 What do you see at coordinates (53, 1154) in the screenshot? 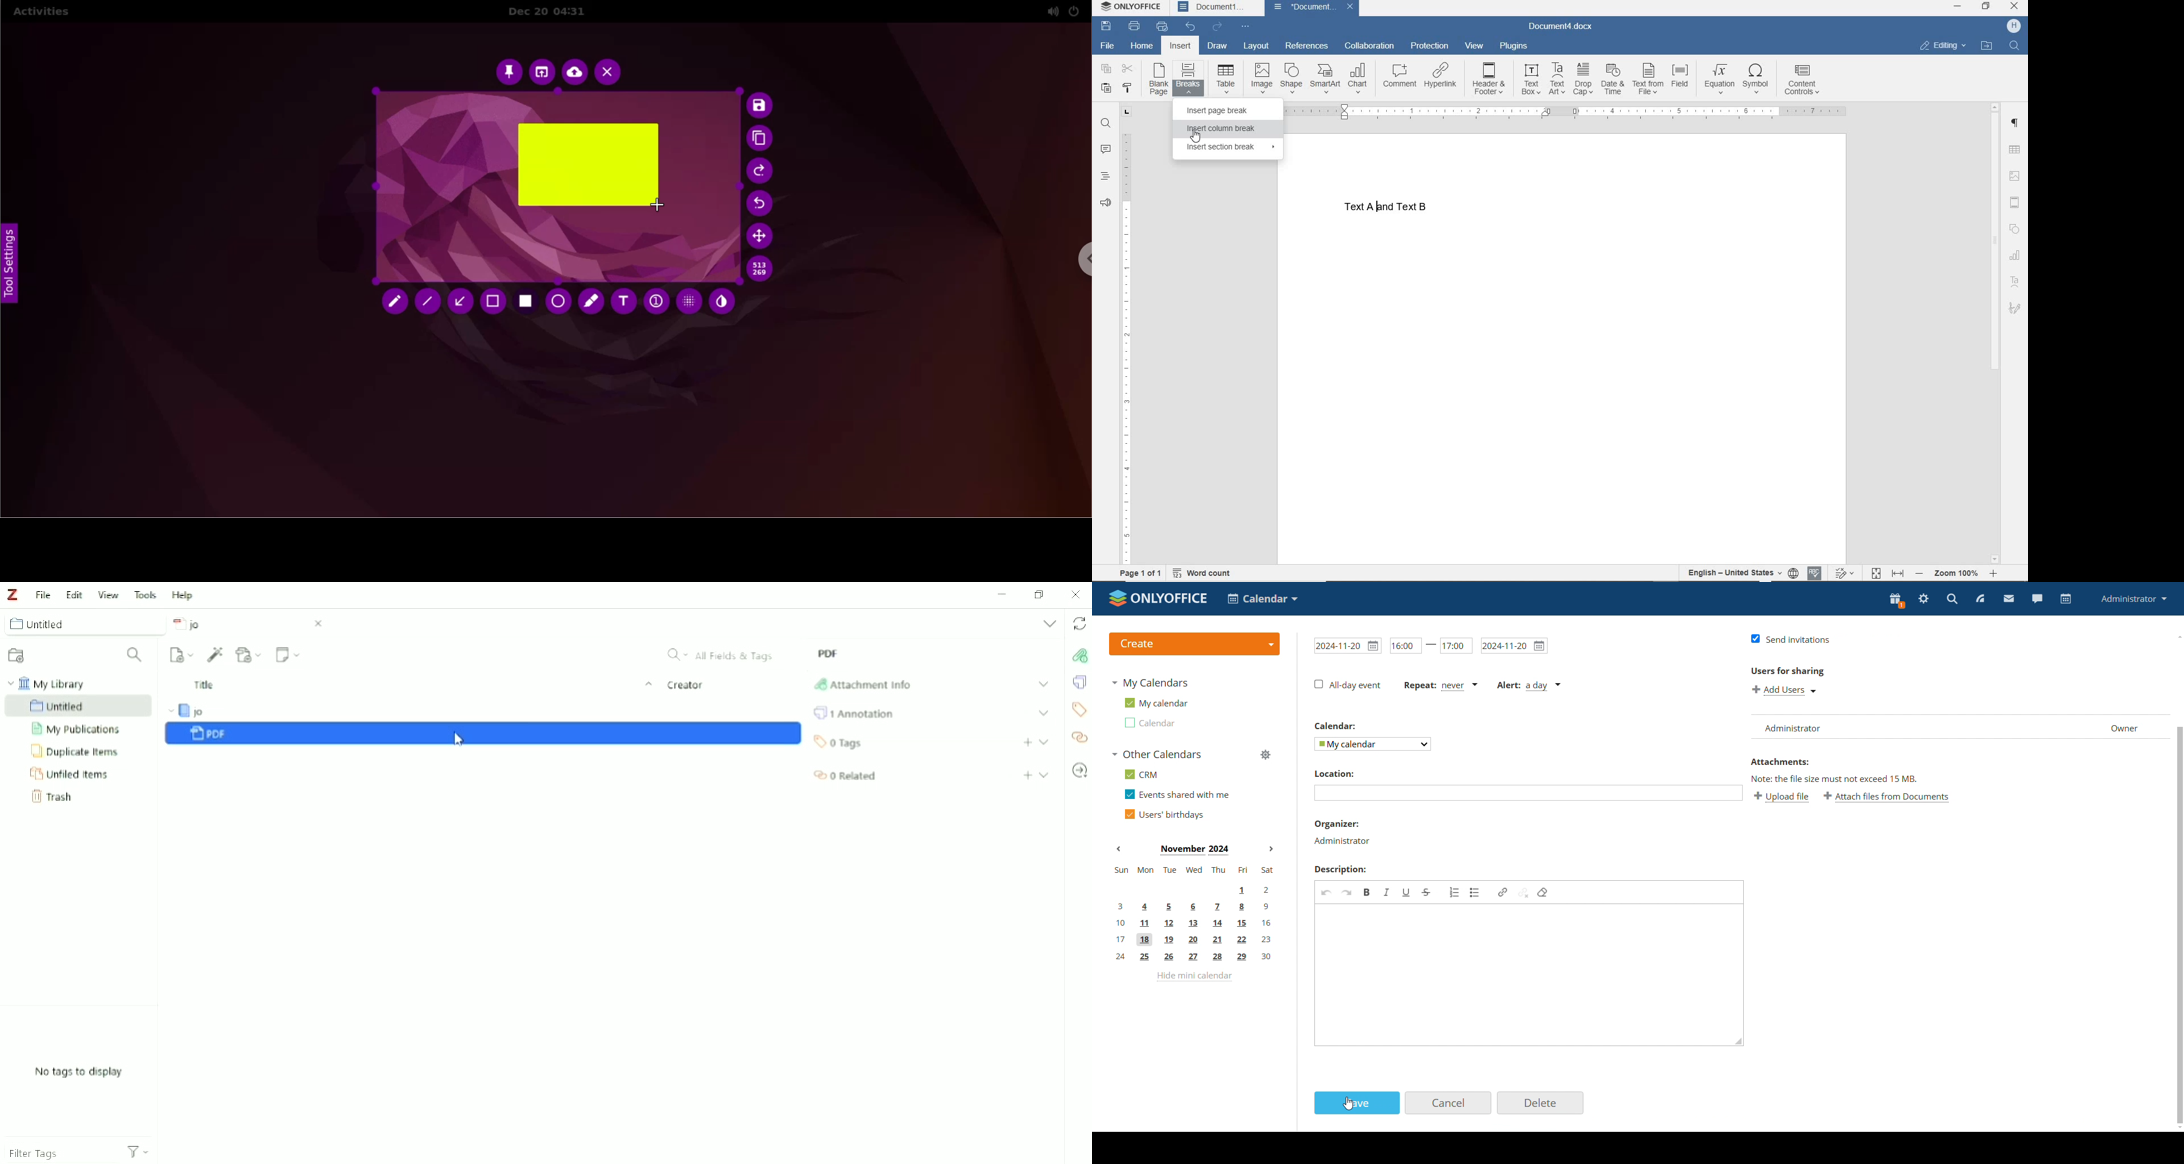
I see `Filter Tags` at bounding box center [53, 1154].